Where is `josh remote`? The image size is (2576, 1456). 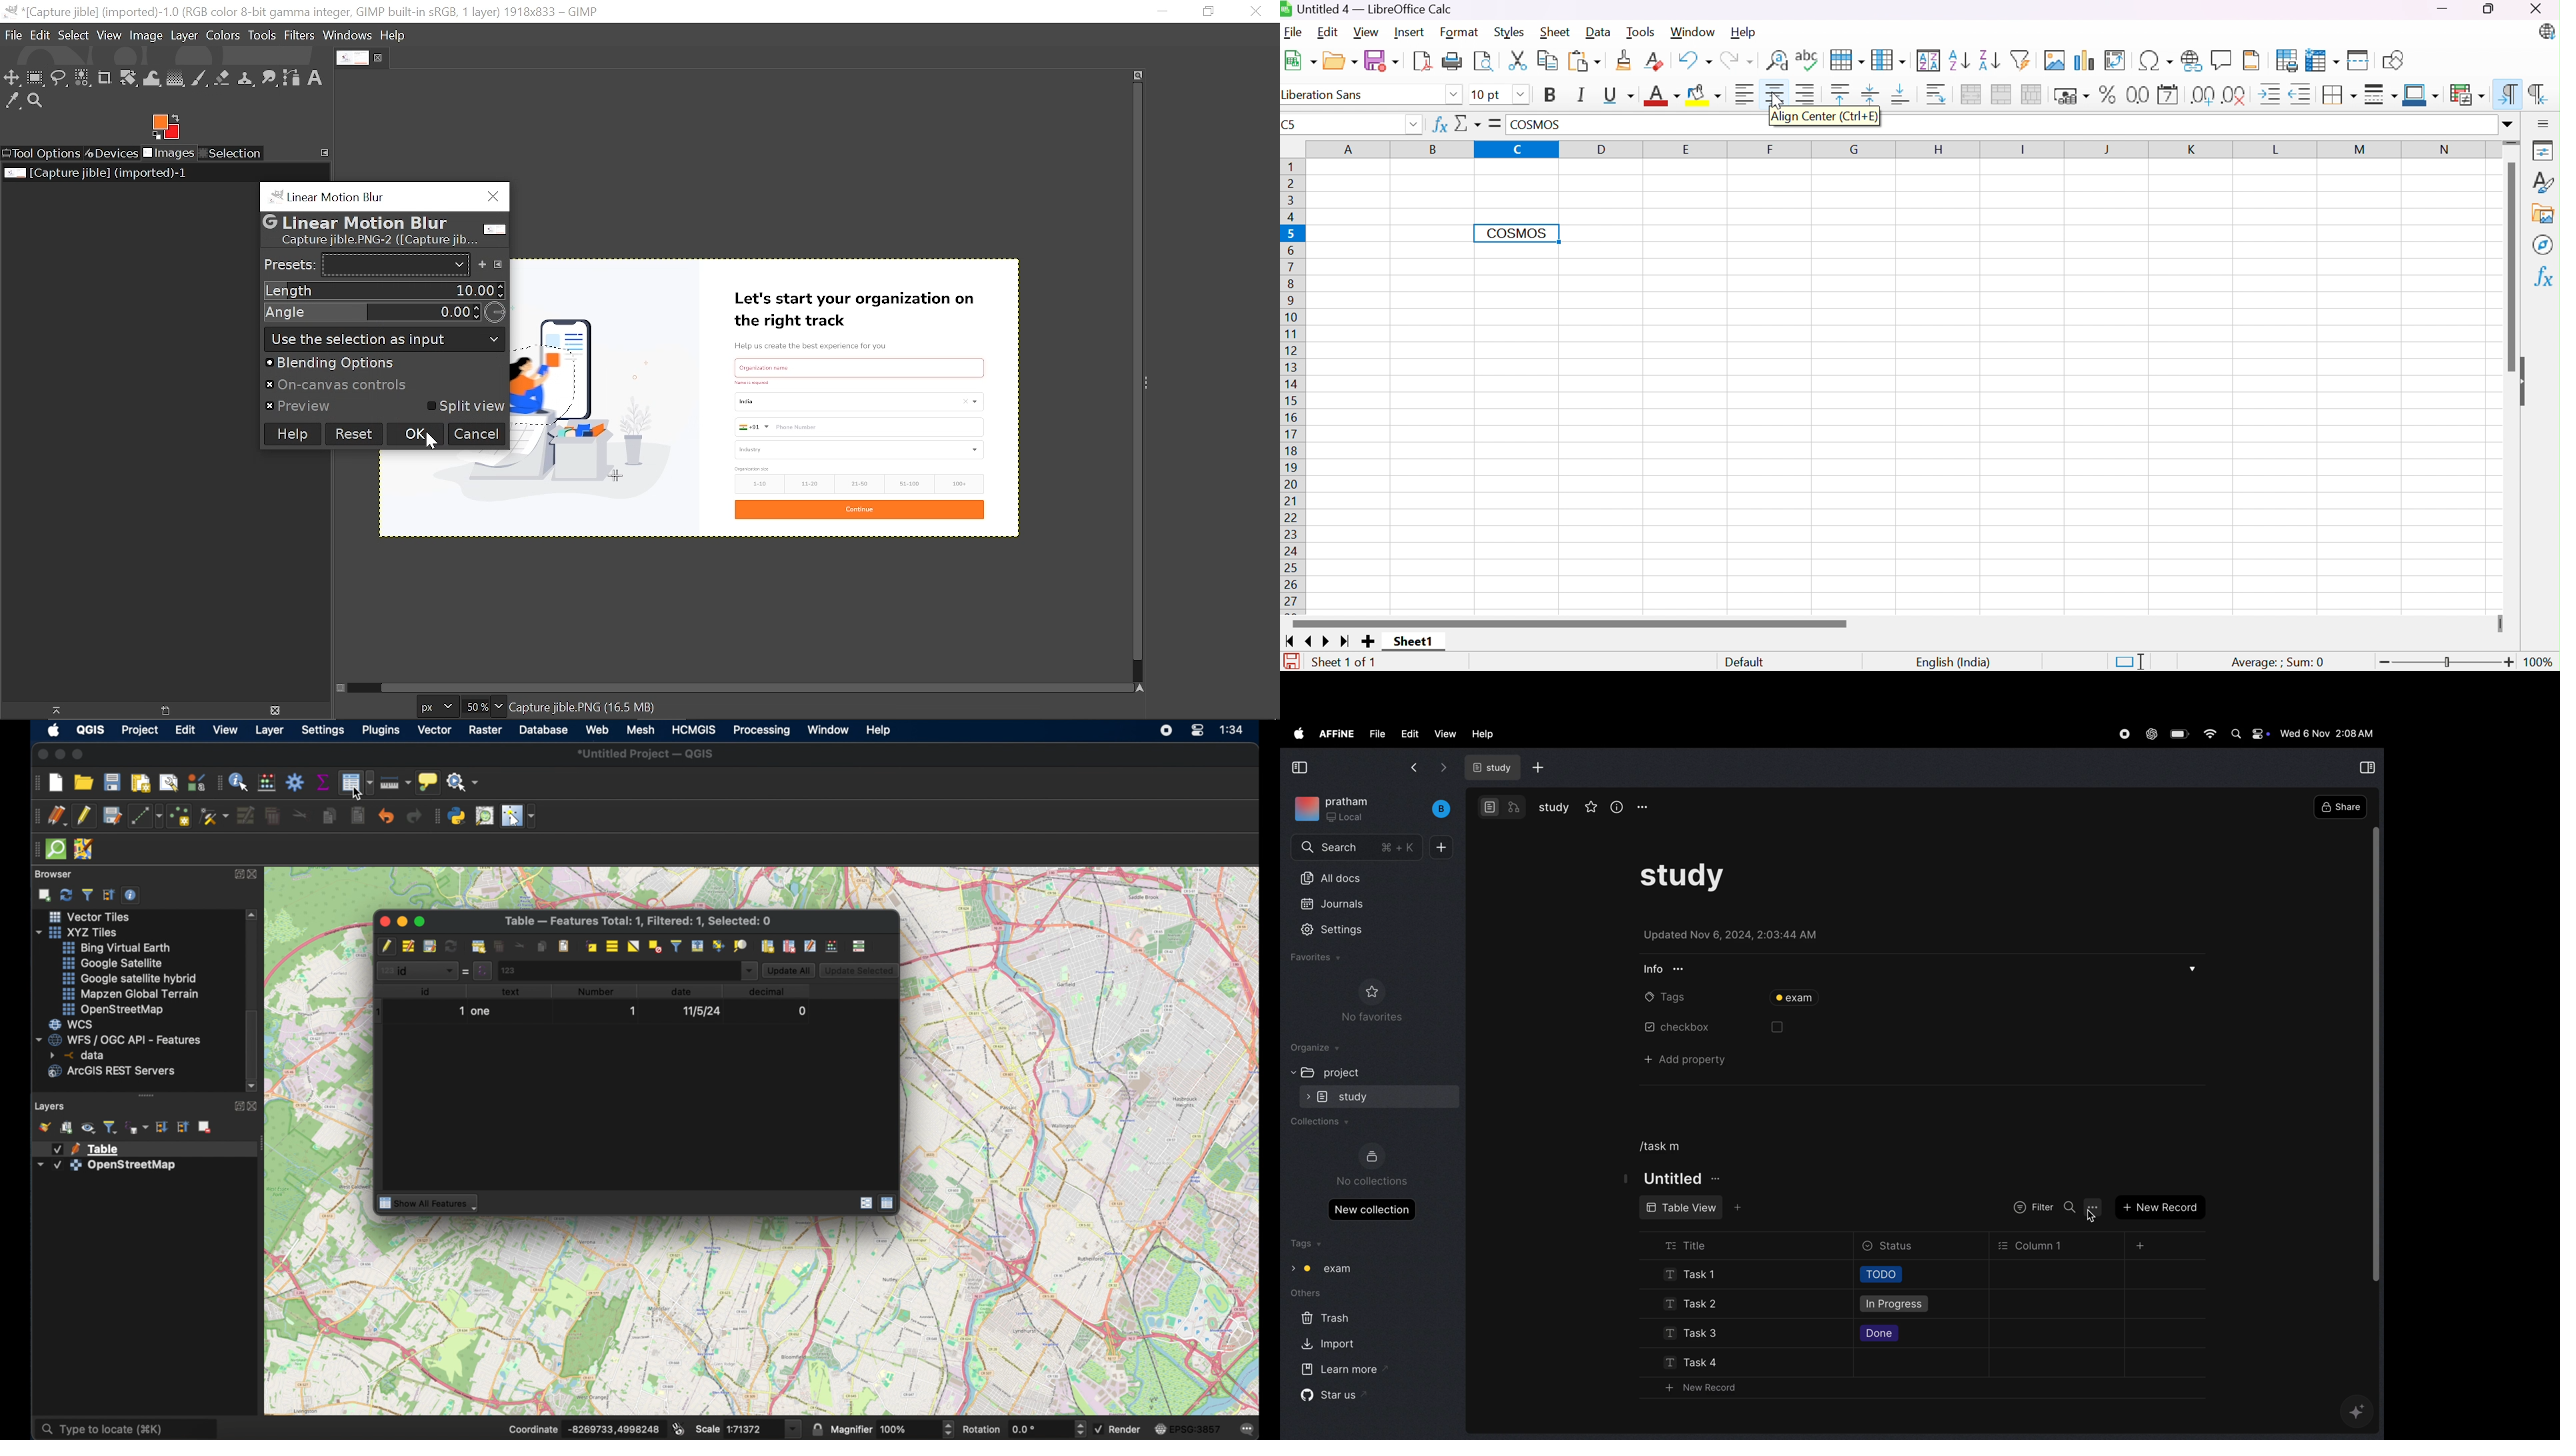
josh remote is located at coordinates (85, 849).